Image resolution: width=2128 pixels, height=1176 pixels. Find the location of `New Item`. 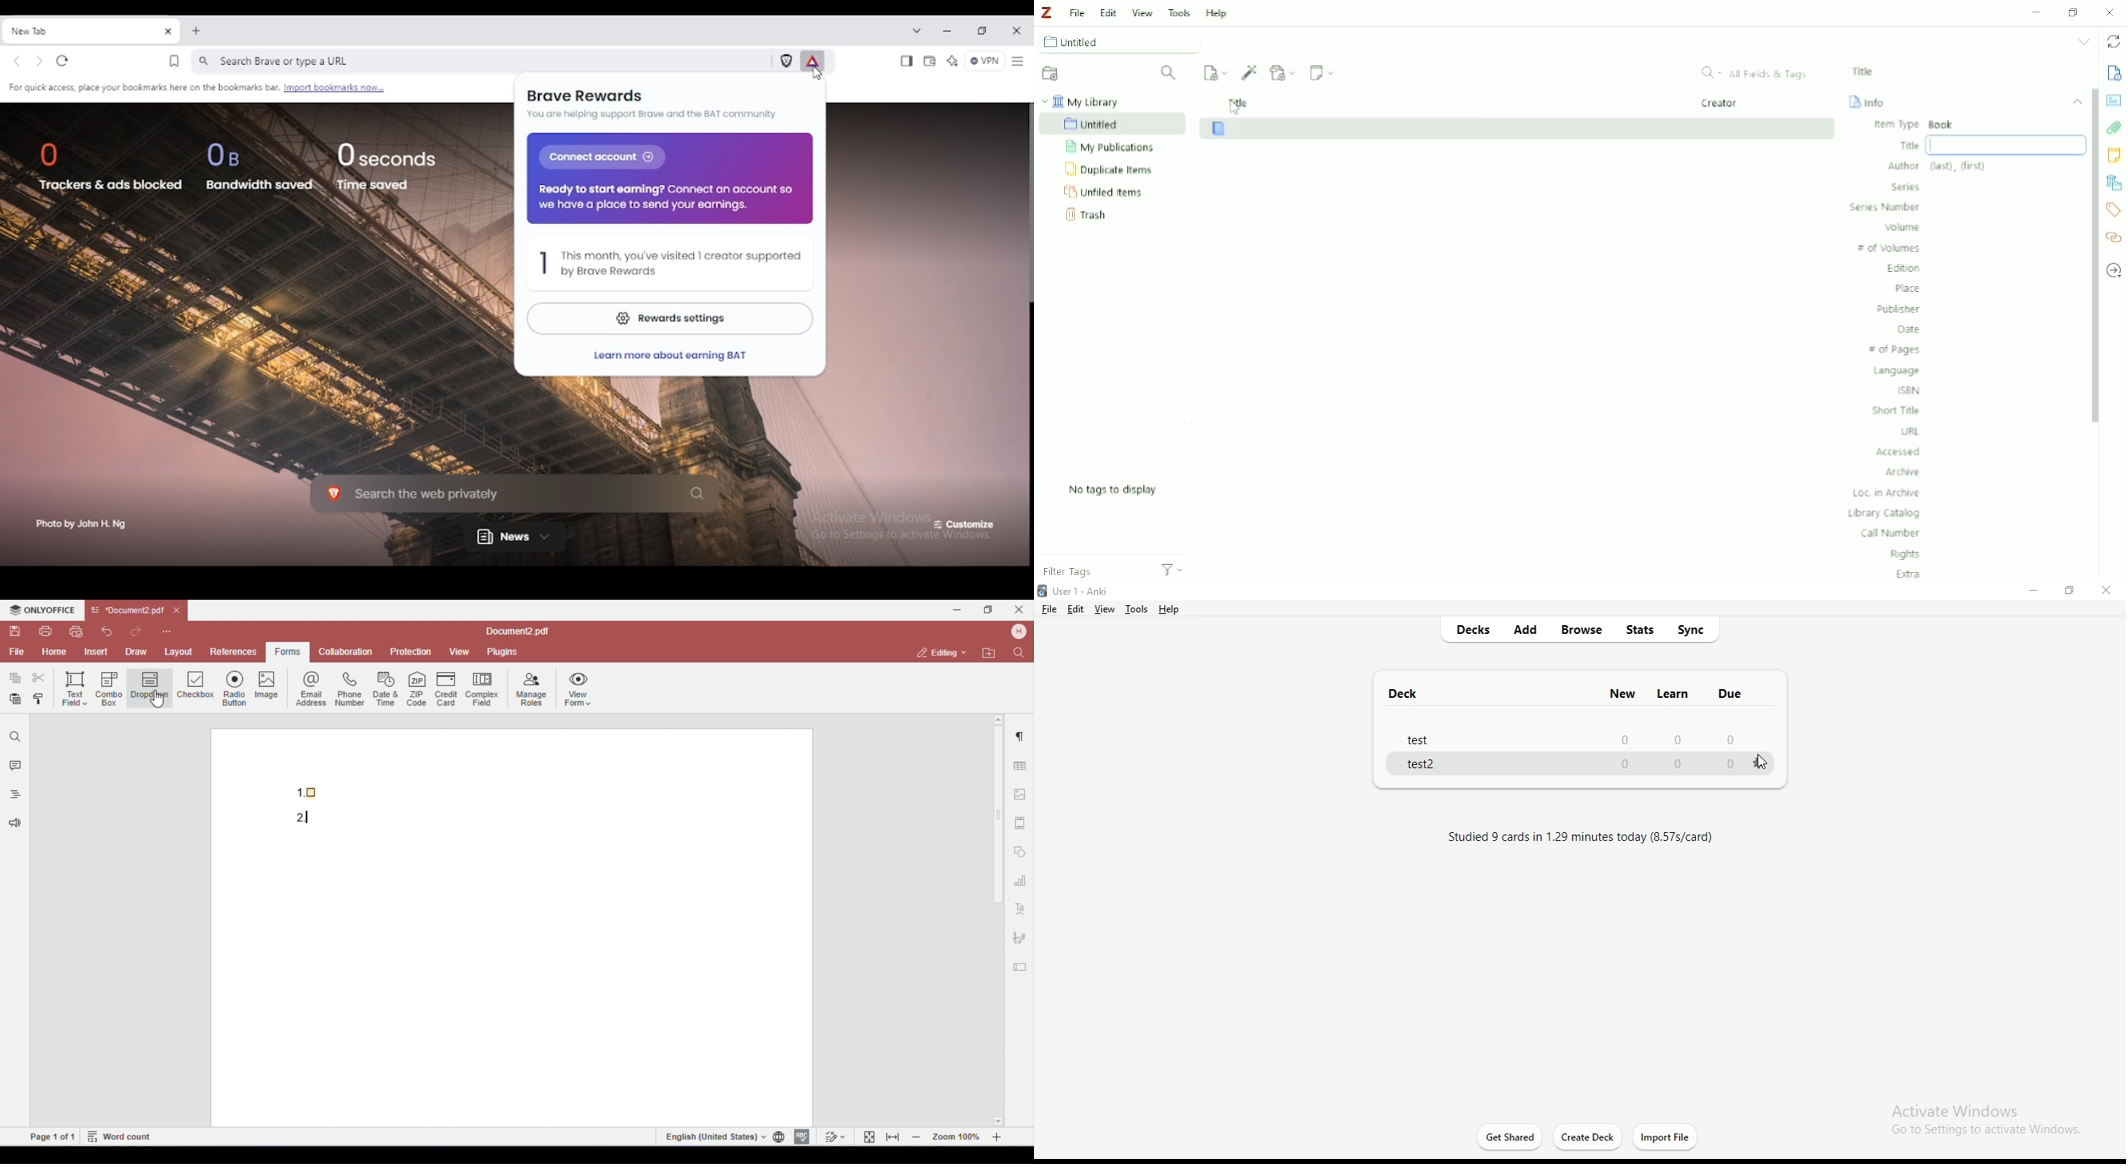

New Item is located at coordinates (1216, 72).